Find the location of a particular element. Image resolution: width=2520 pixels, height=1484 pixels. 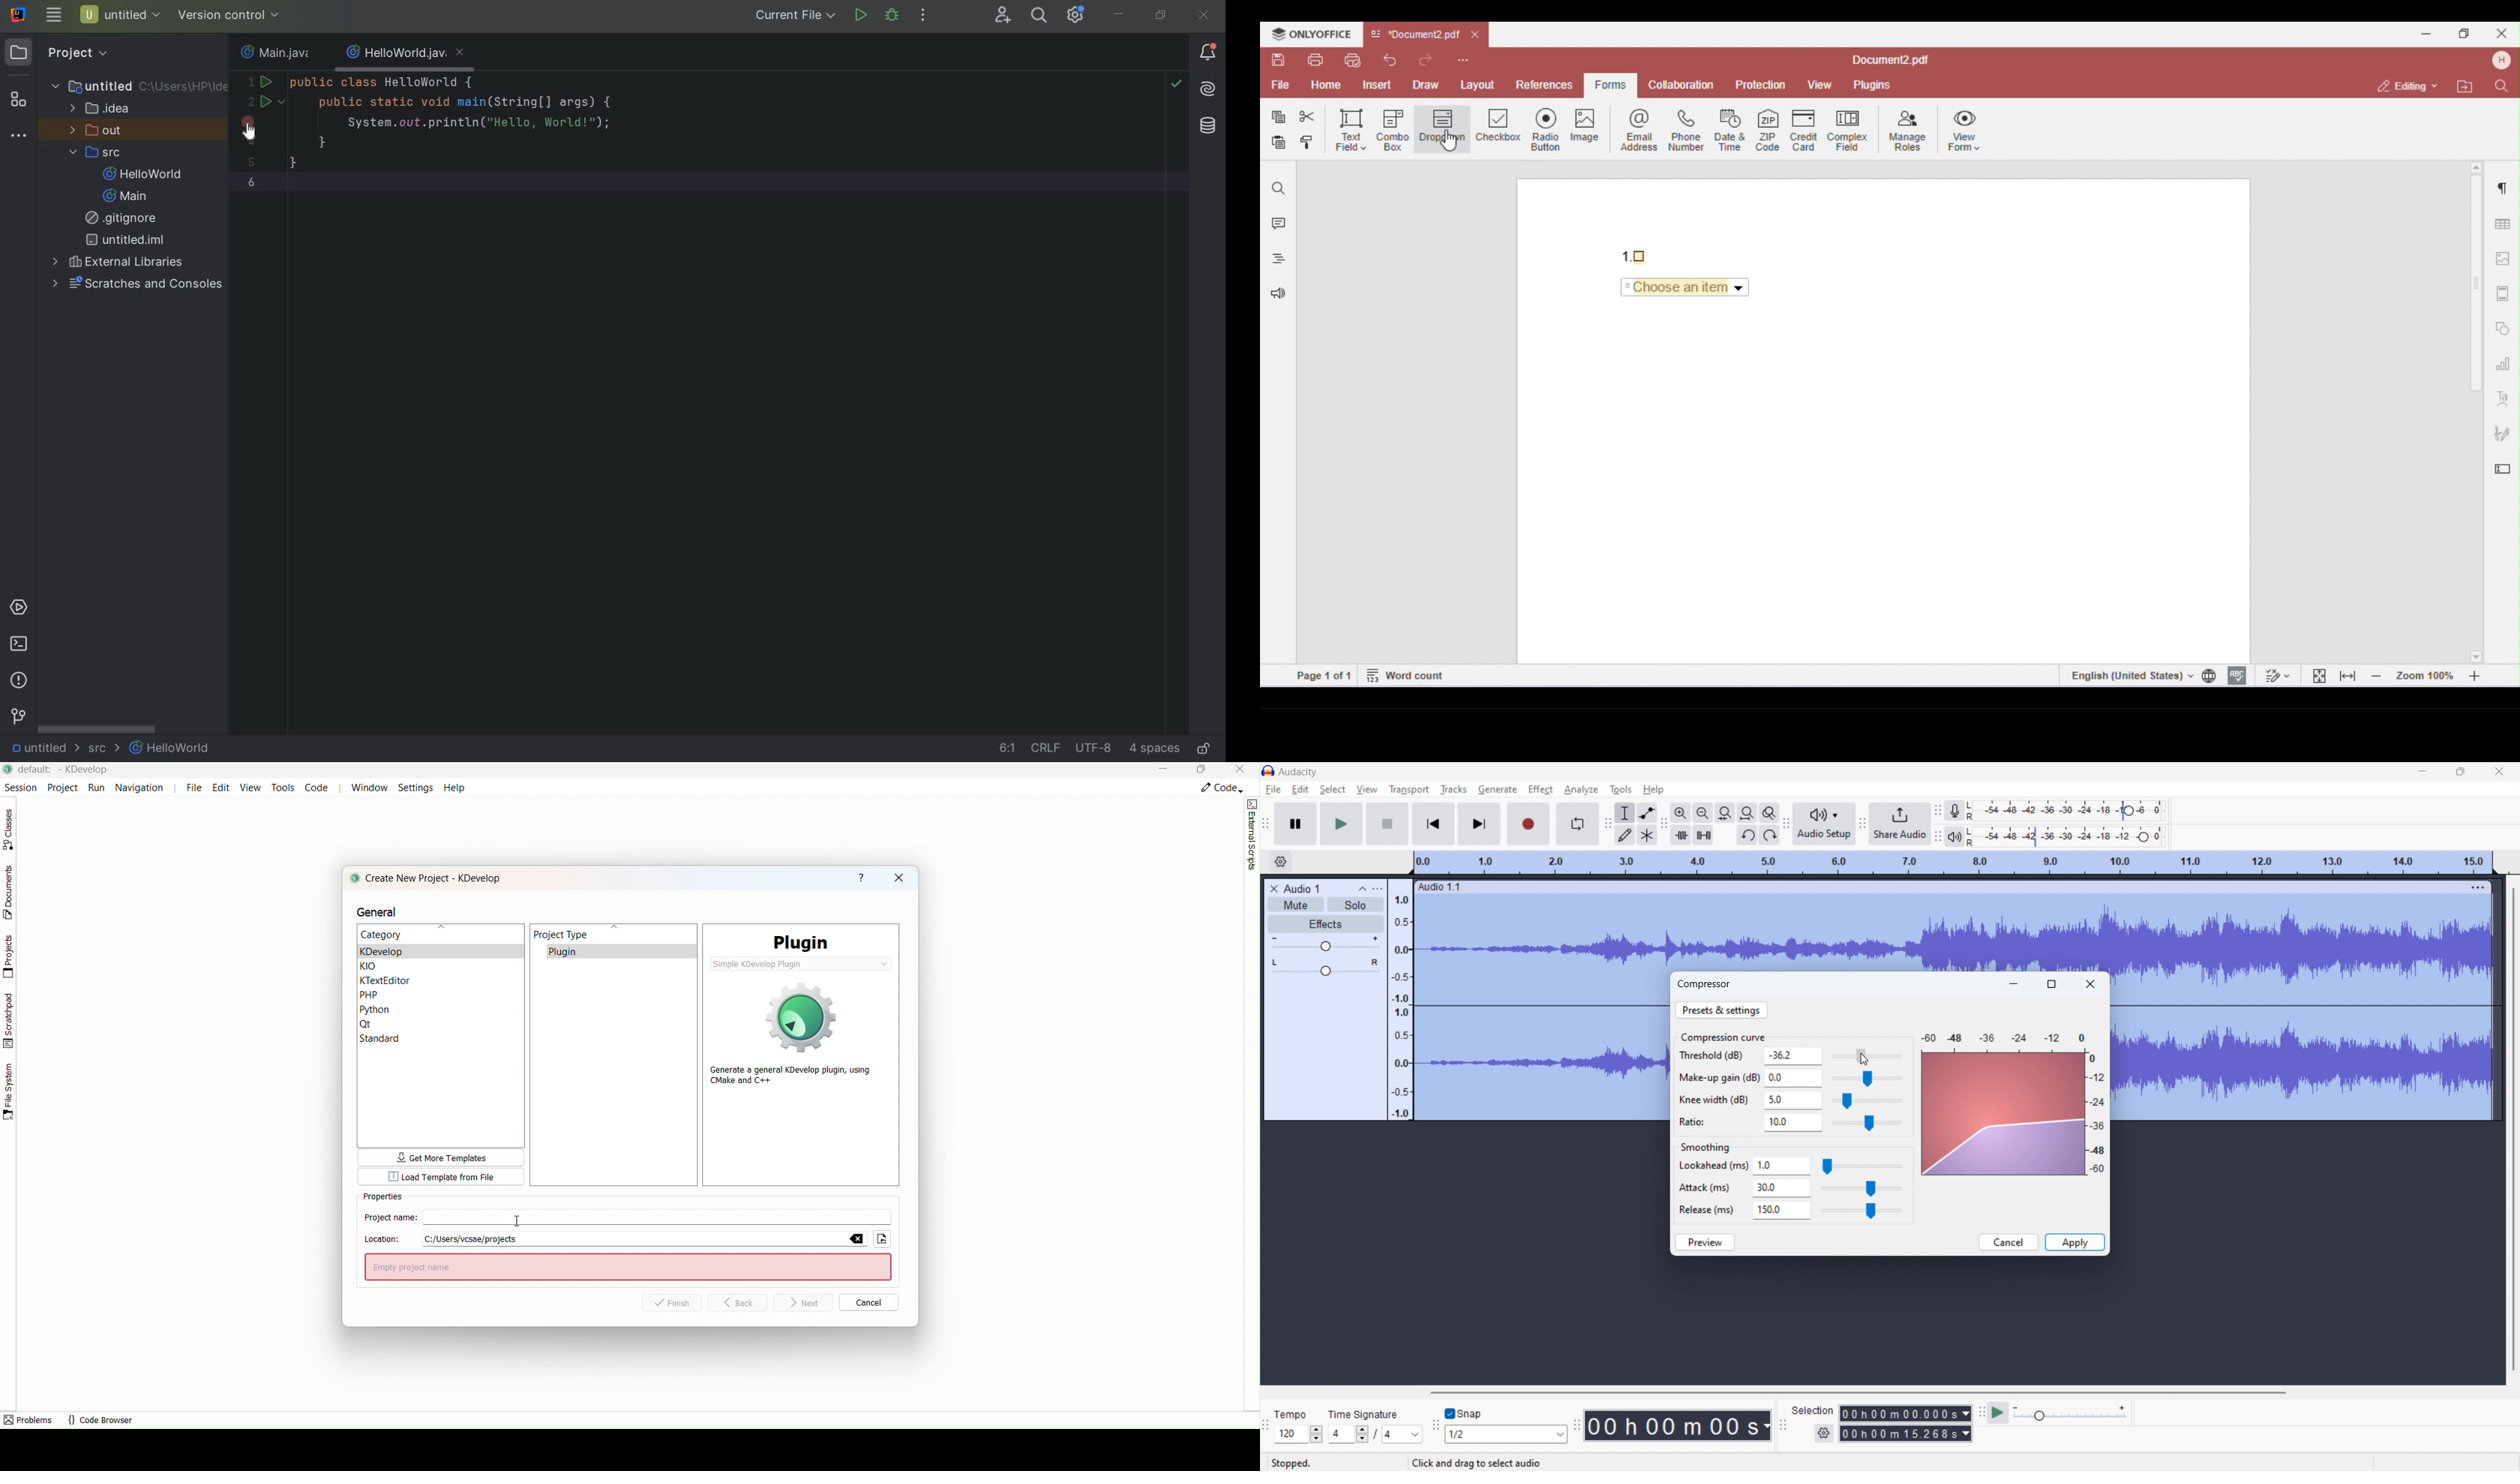

menu is located at coordinates (2479, 887).